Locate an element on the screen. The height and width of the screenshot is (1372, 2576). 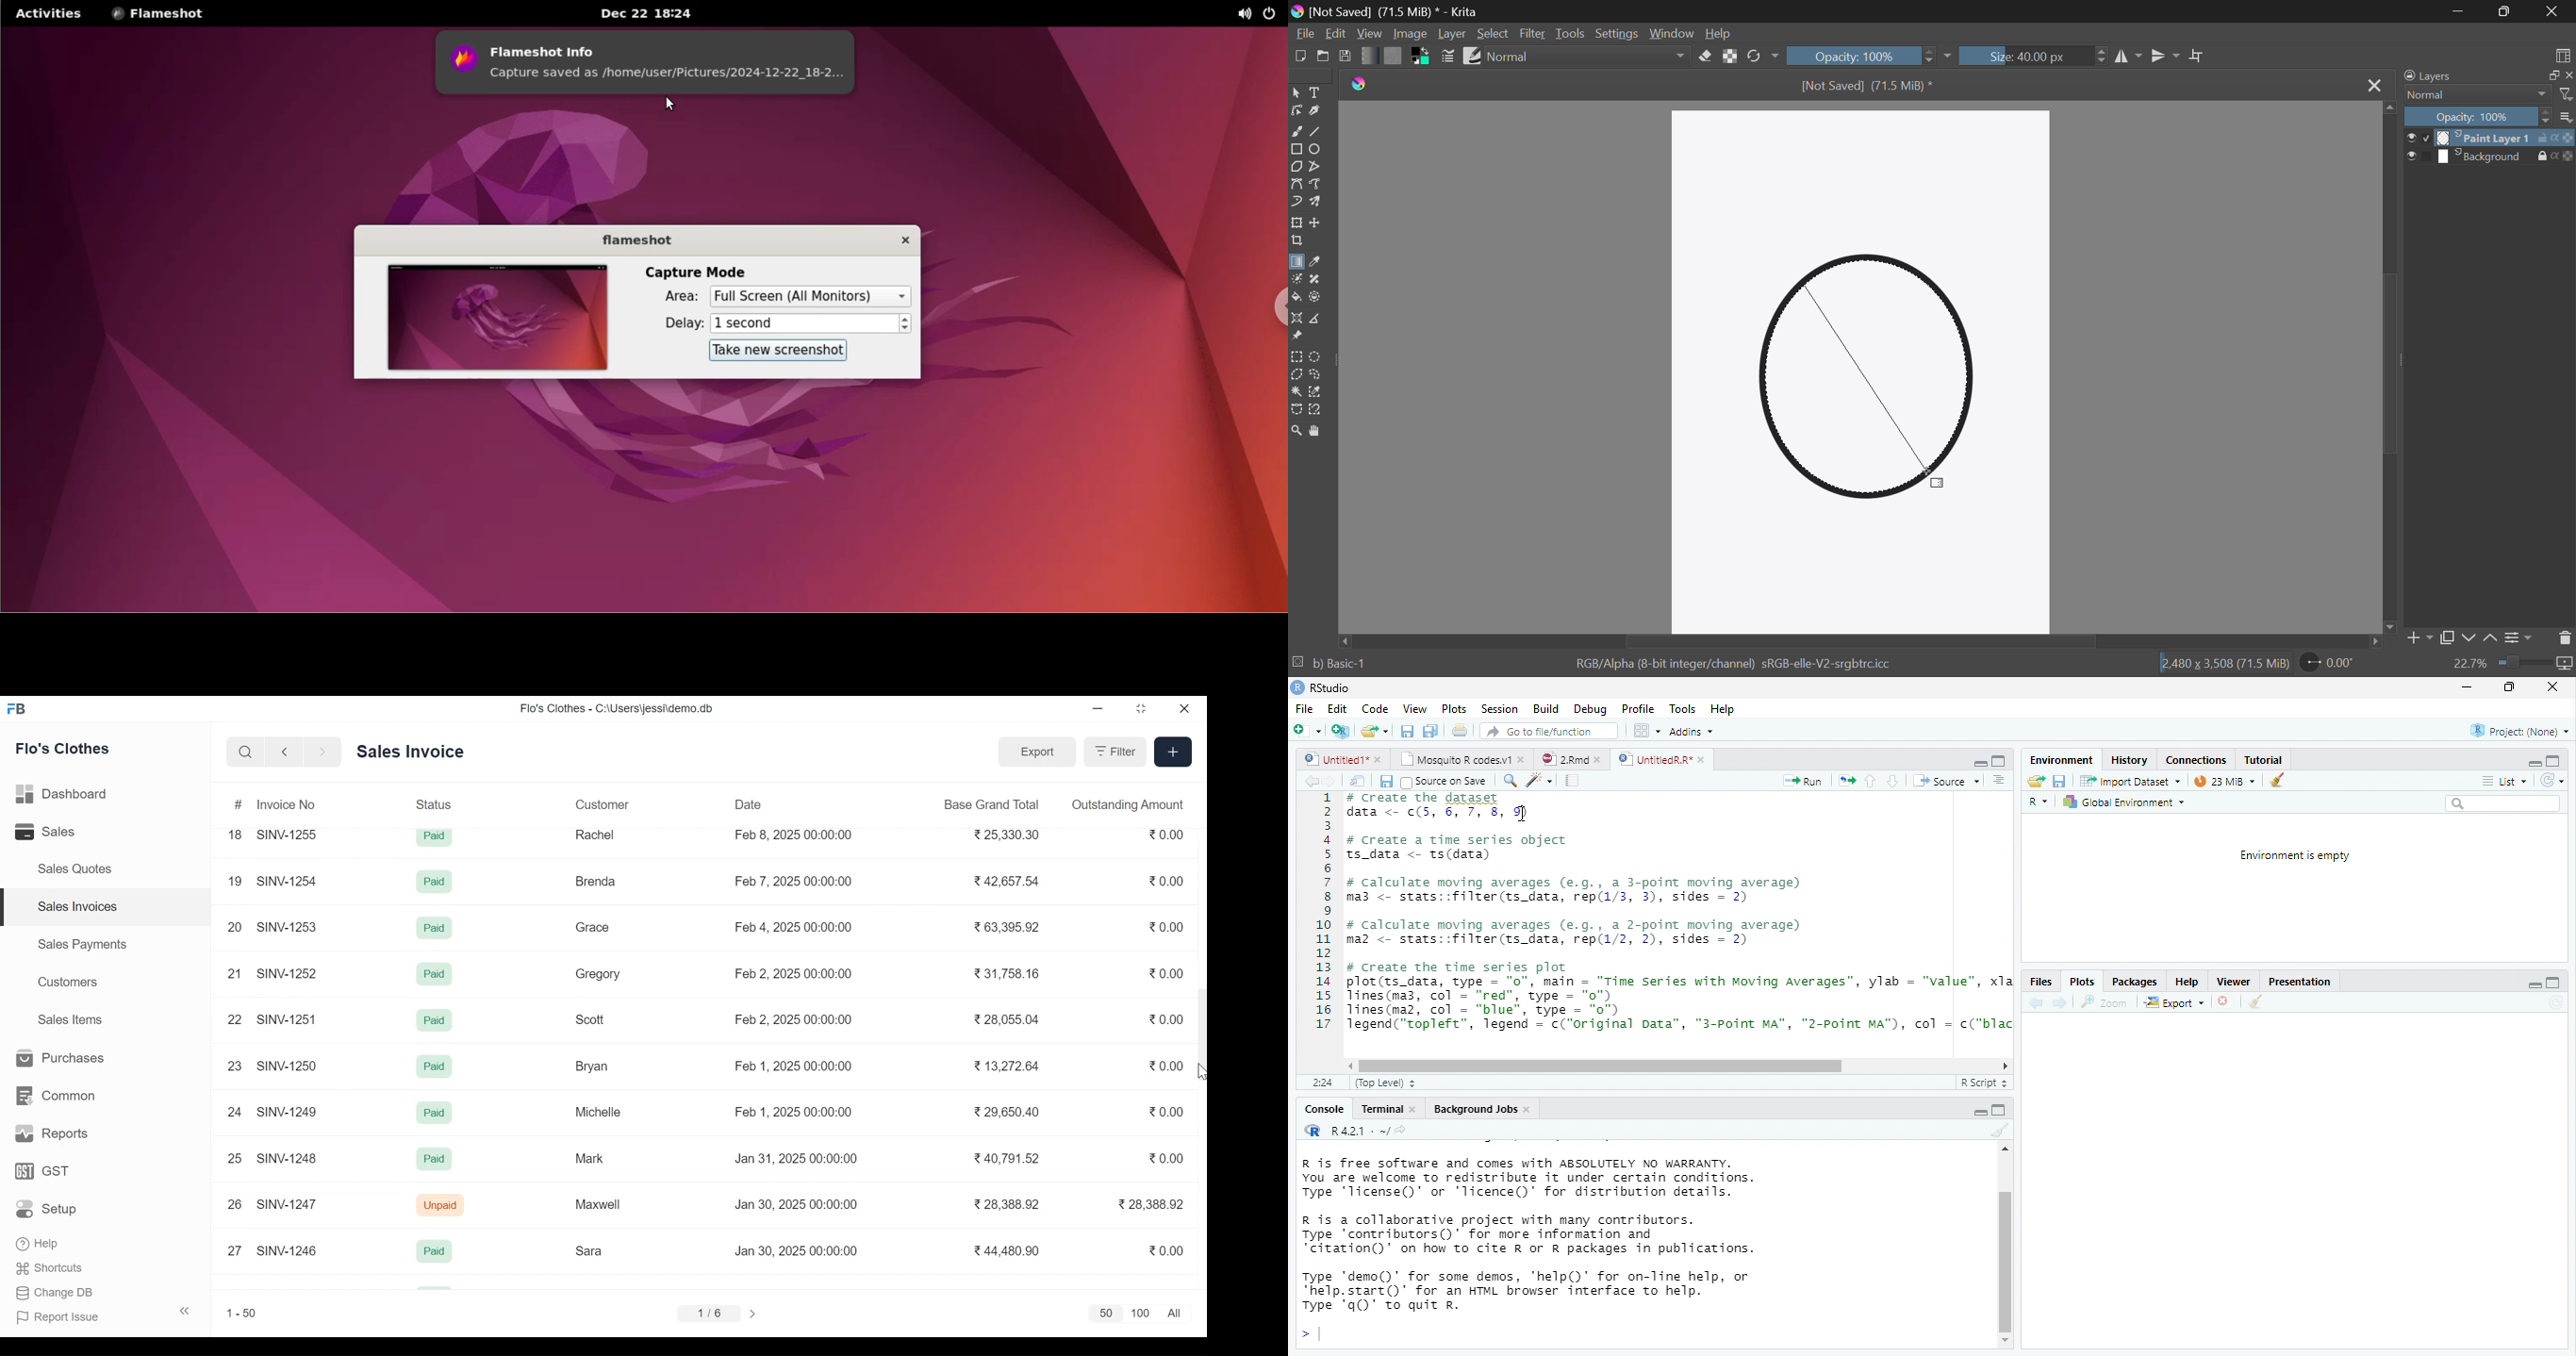
Close is located at coordinates (2555, 12).